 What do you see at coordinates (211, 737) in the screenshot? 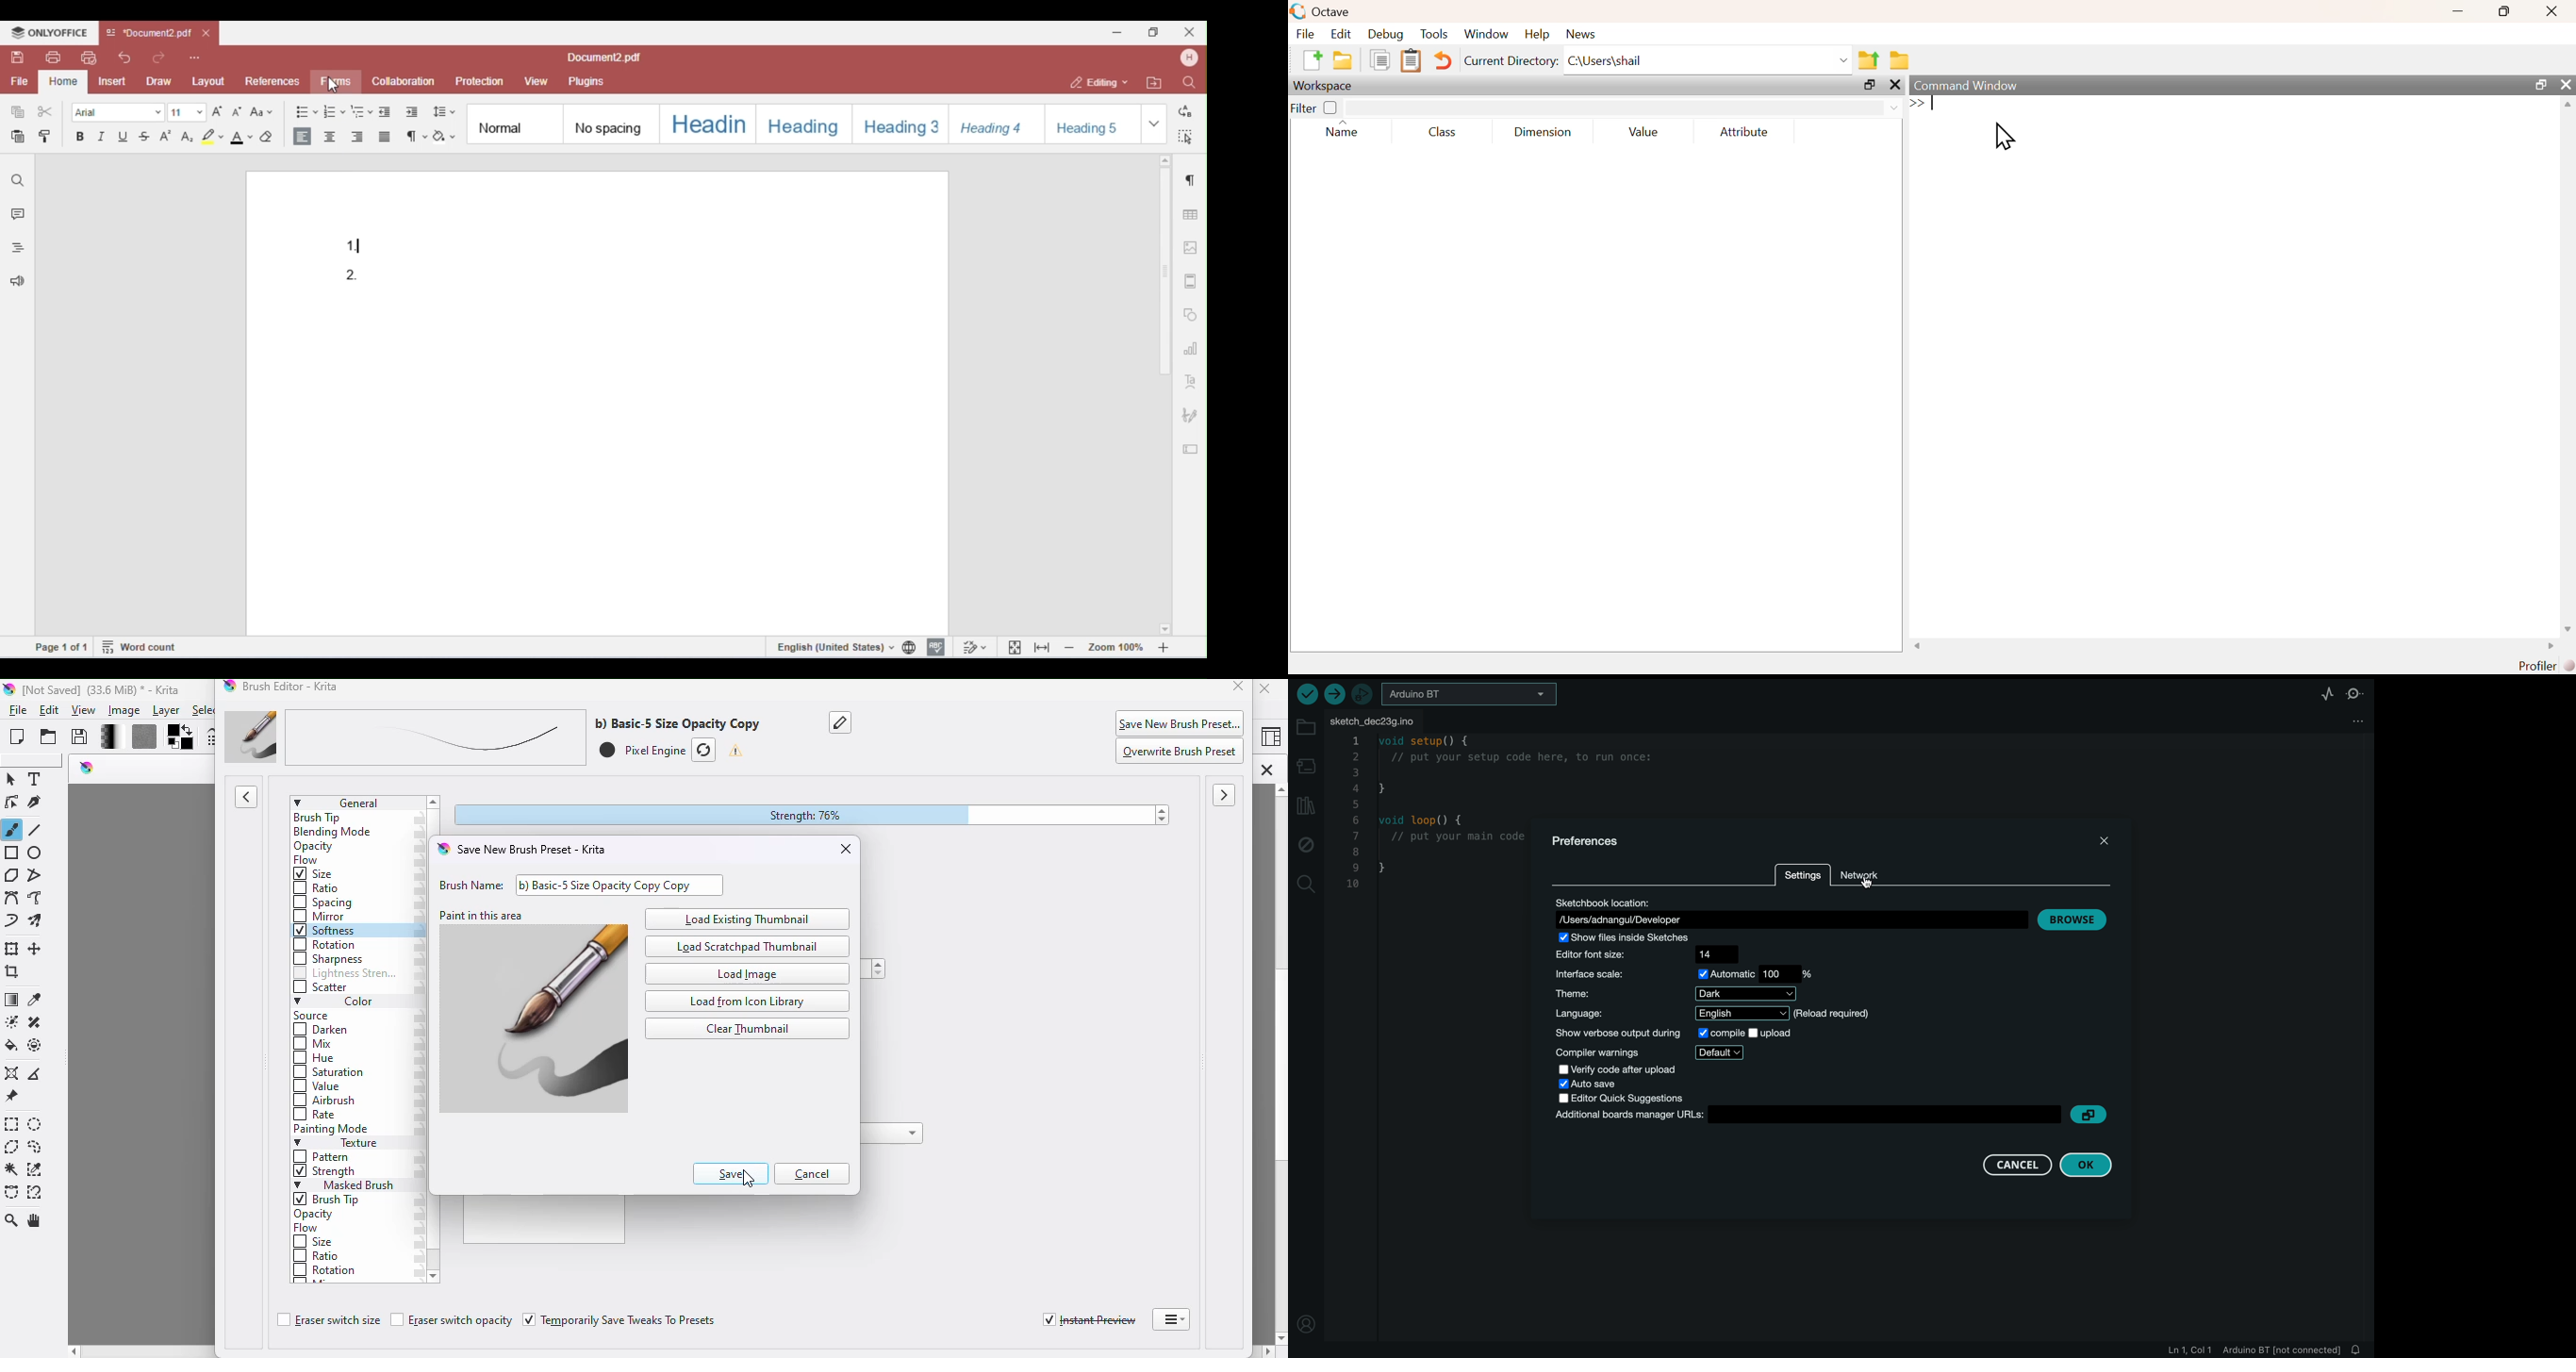
I see `edit brush settings` at bounding box center [211, 737].